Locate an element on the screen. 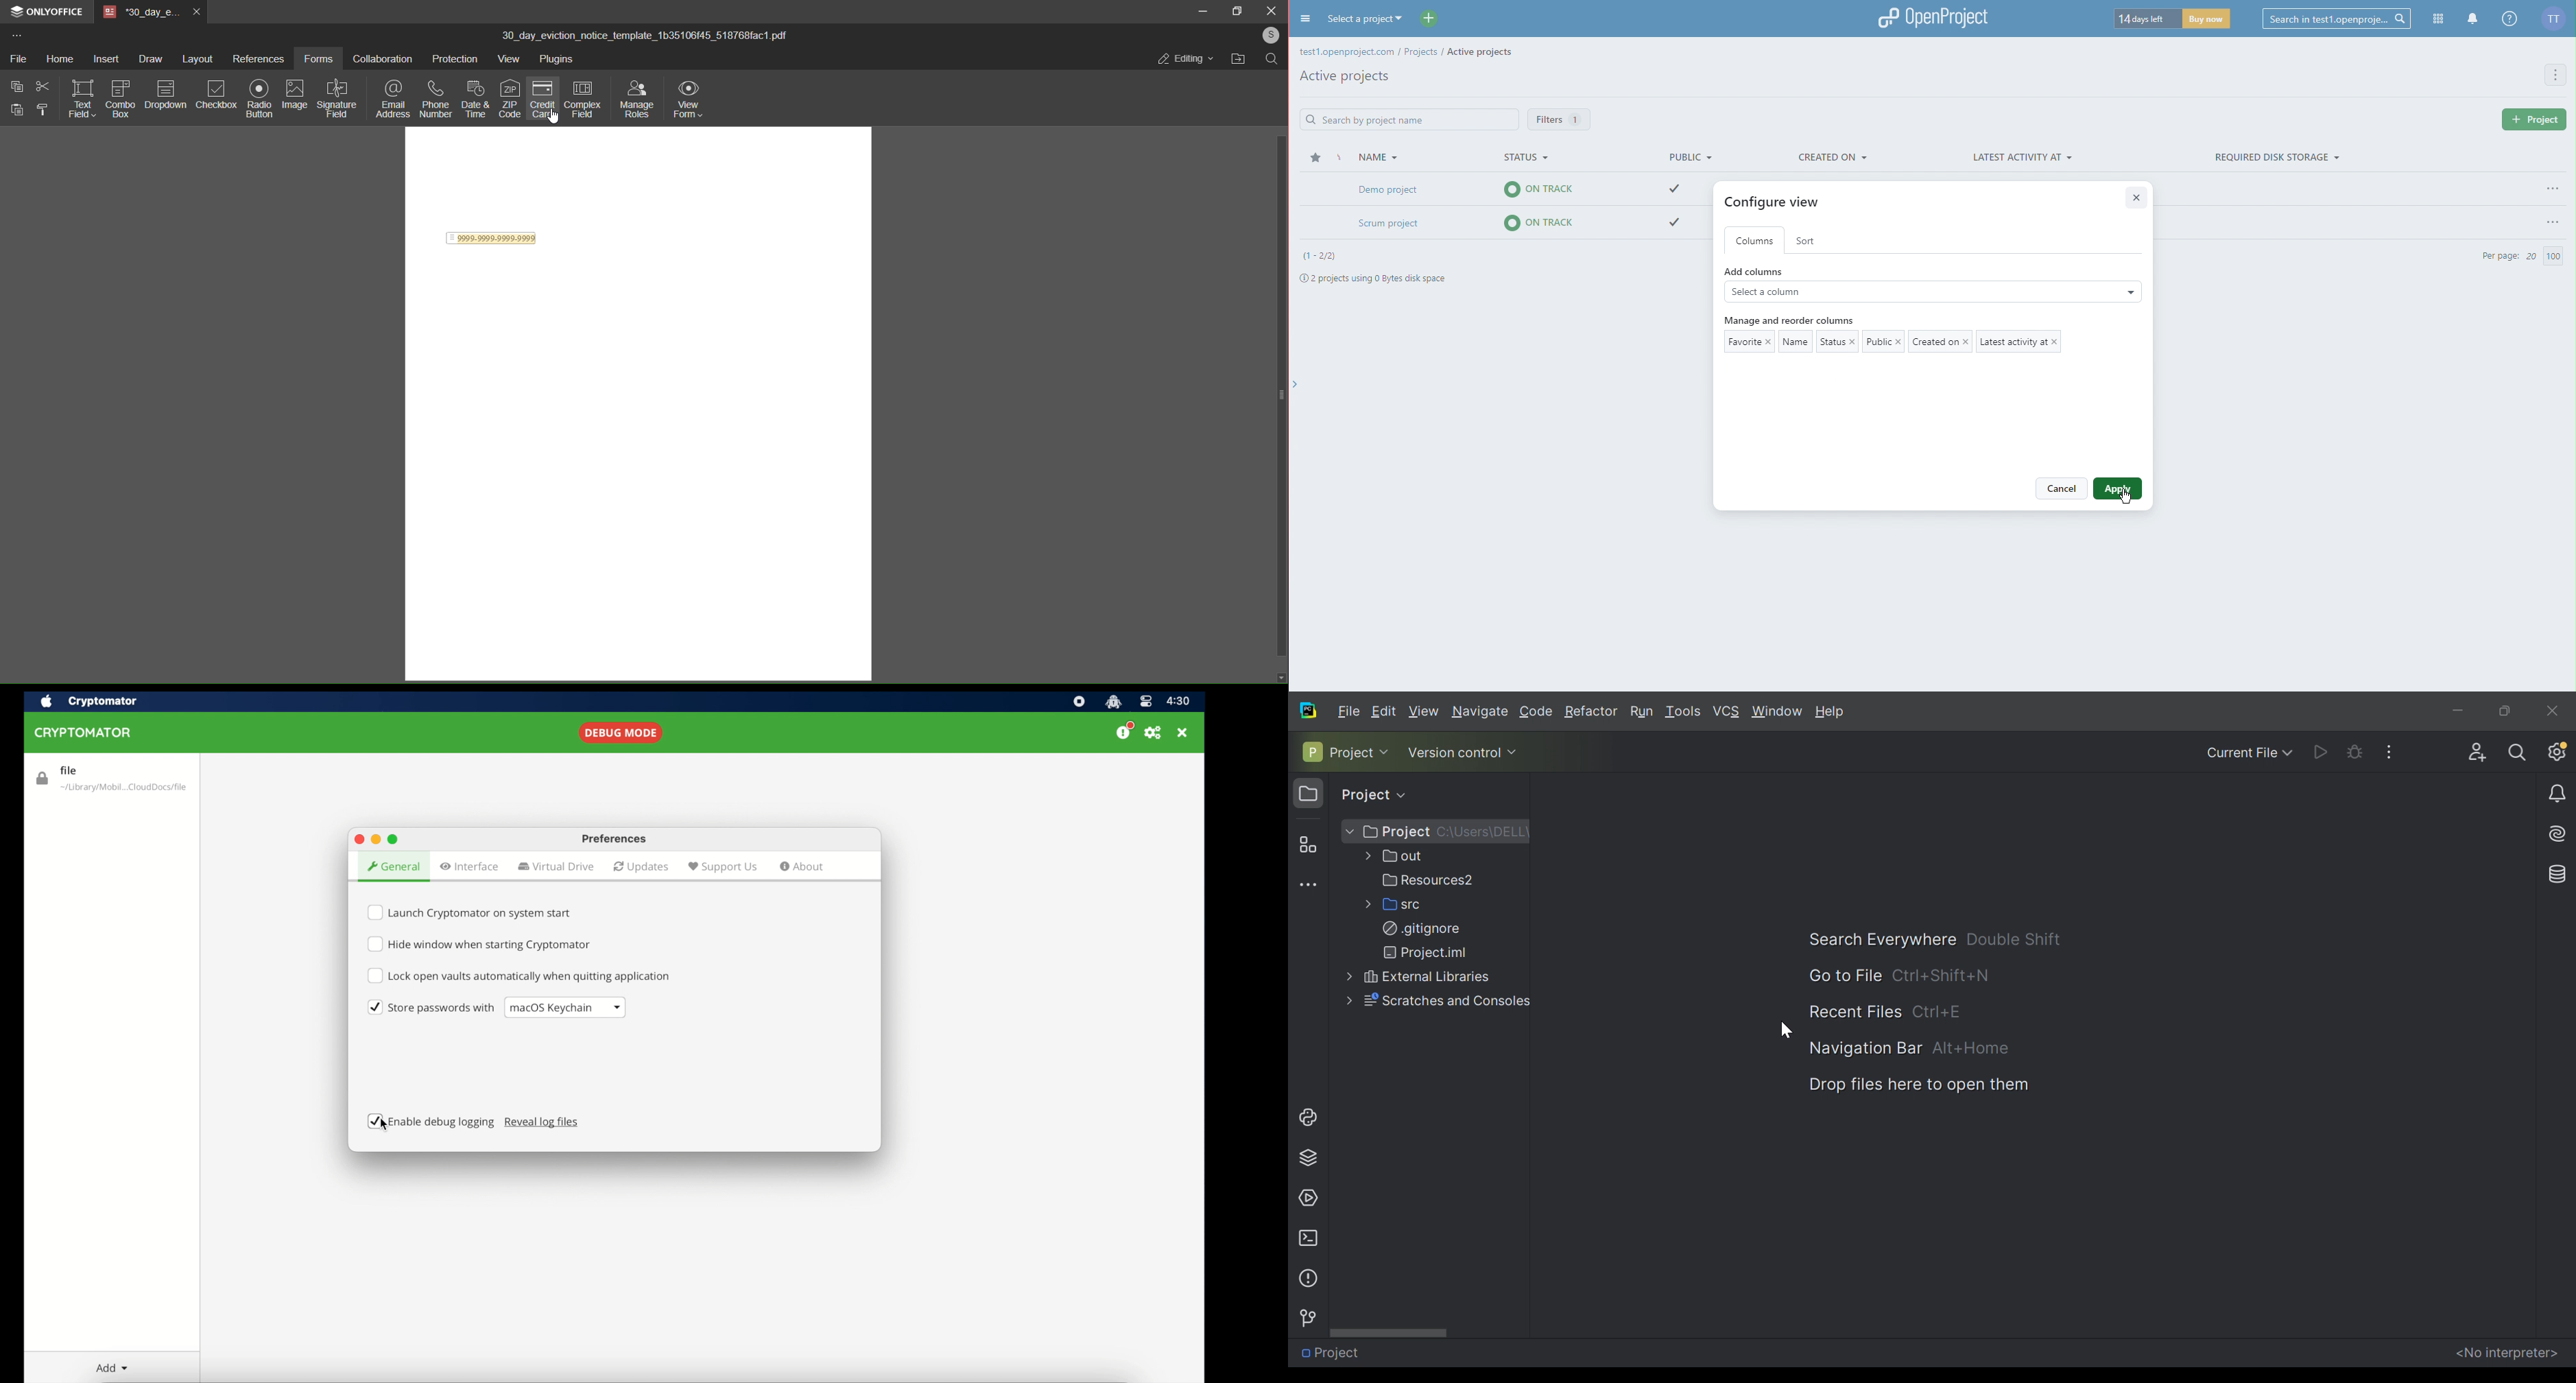 Image resolution: width=2576 pixels, height=1400 pixels. phone number is located at coordinates (434, 99).